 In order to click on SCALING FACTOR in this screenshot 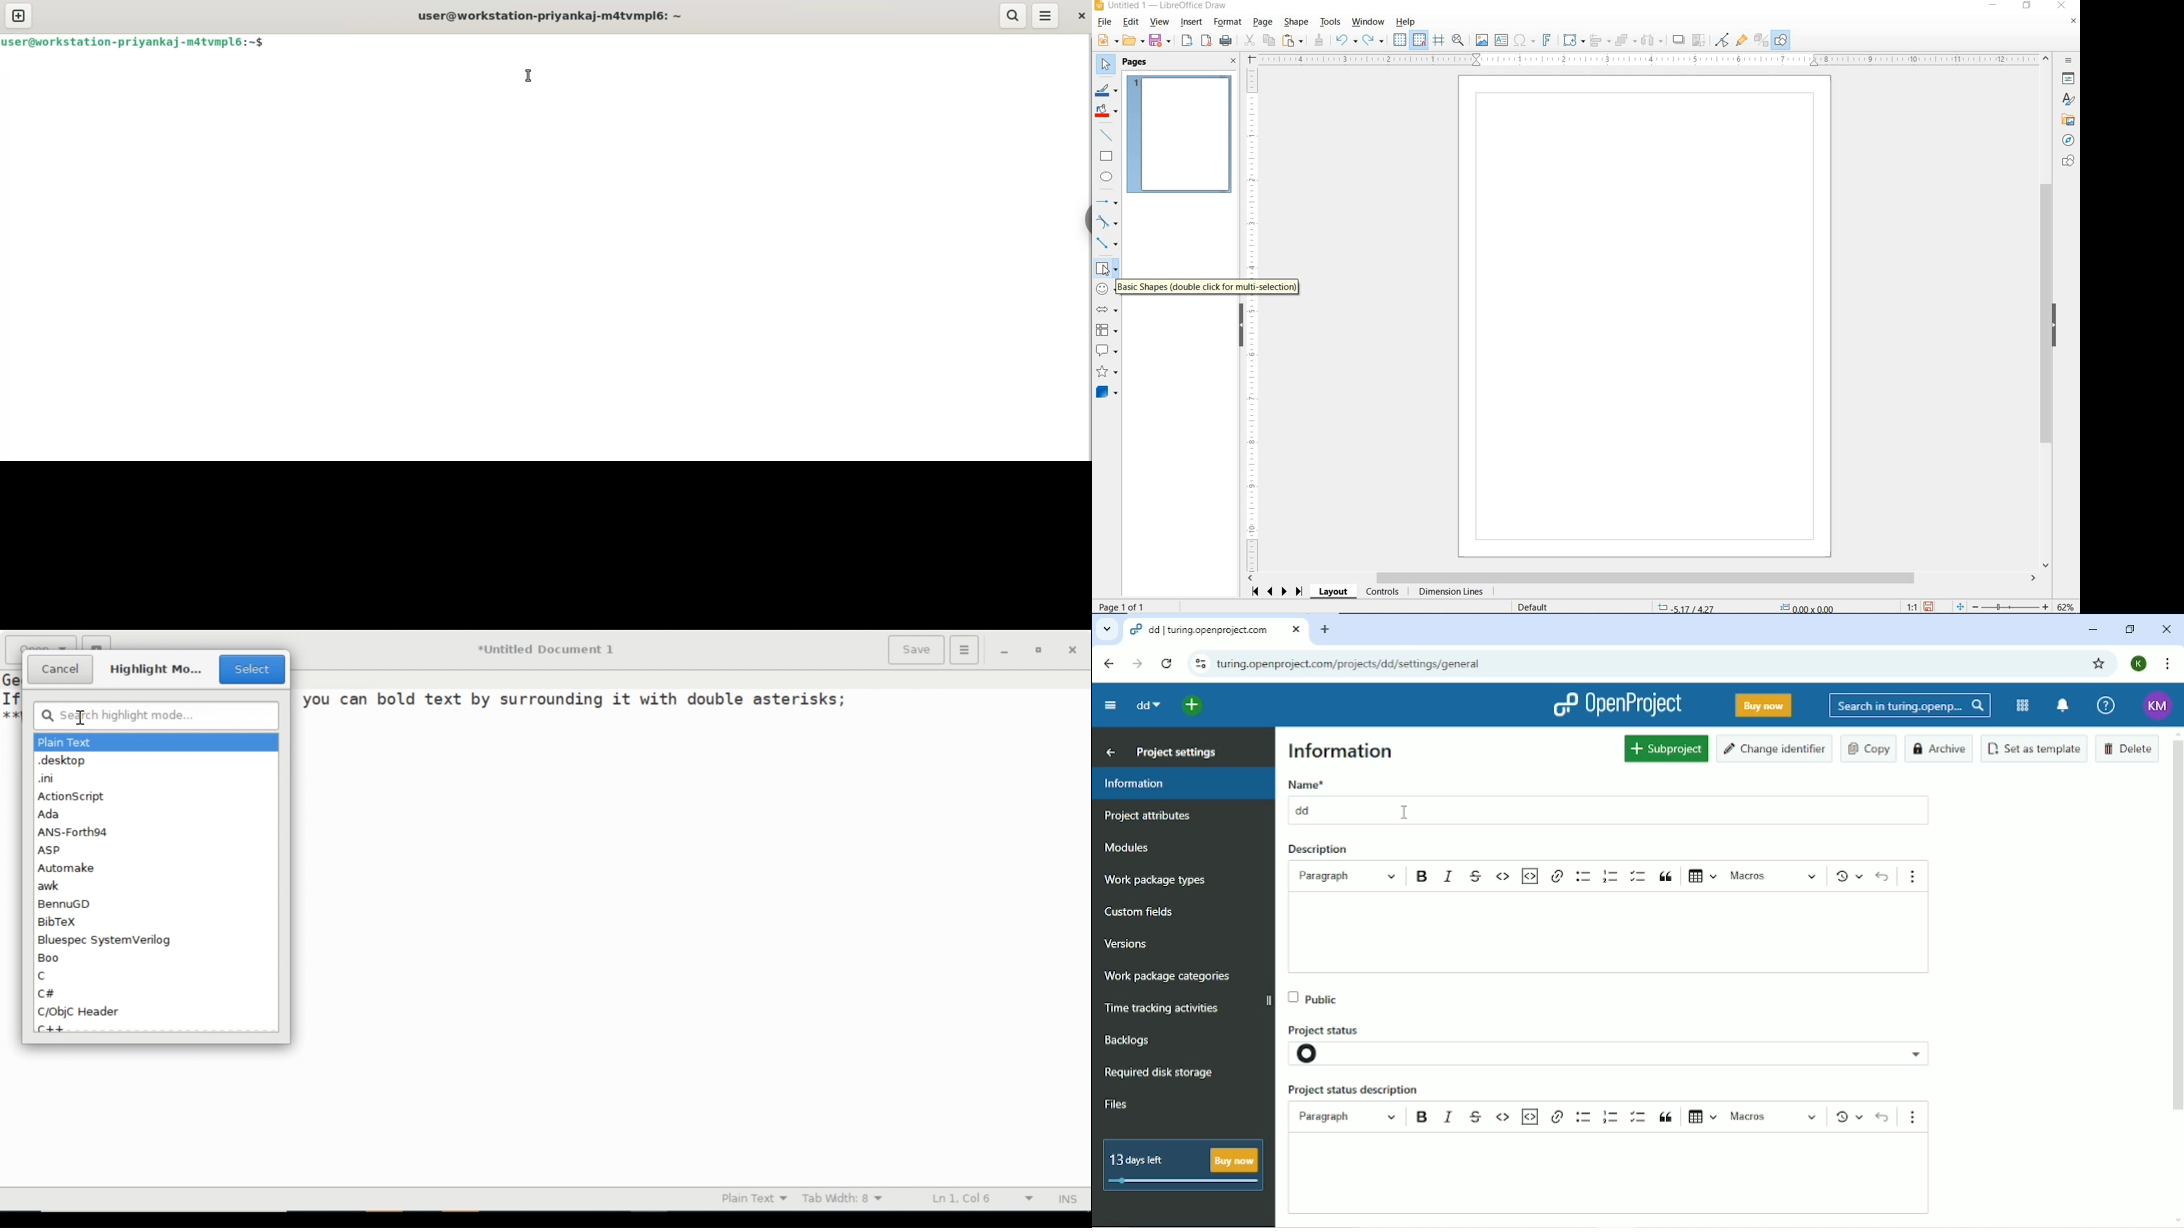, I will do `click(1907, 604)`.